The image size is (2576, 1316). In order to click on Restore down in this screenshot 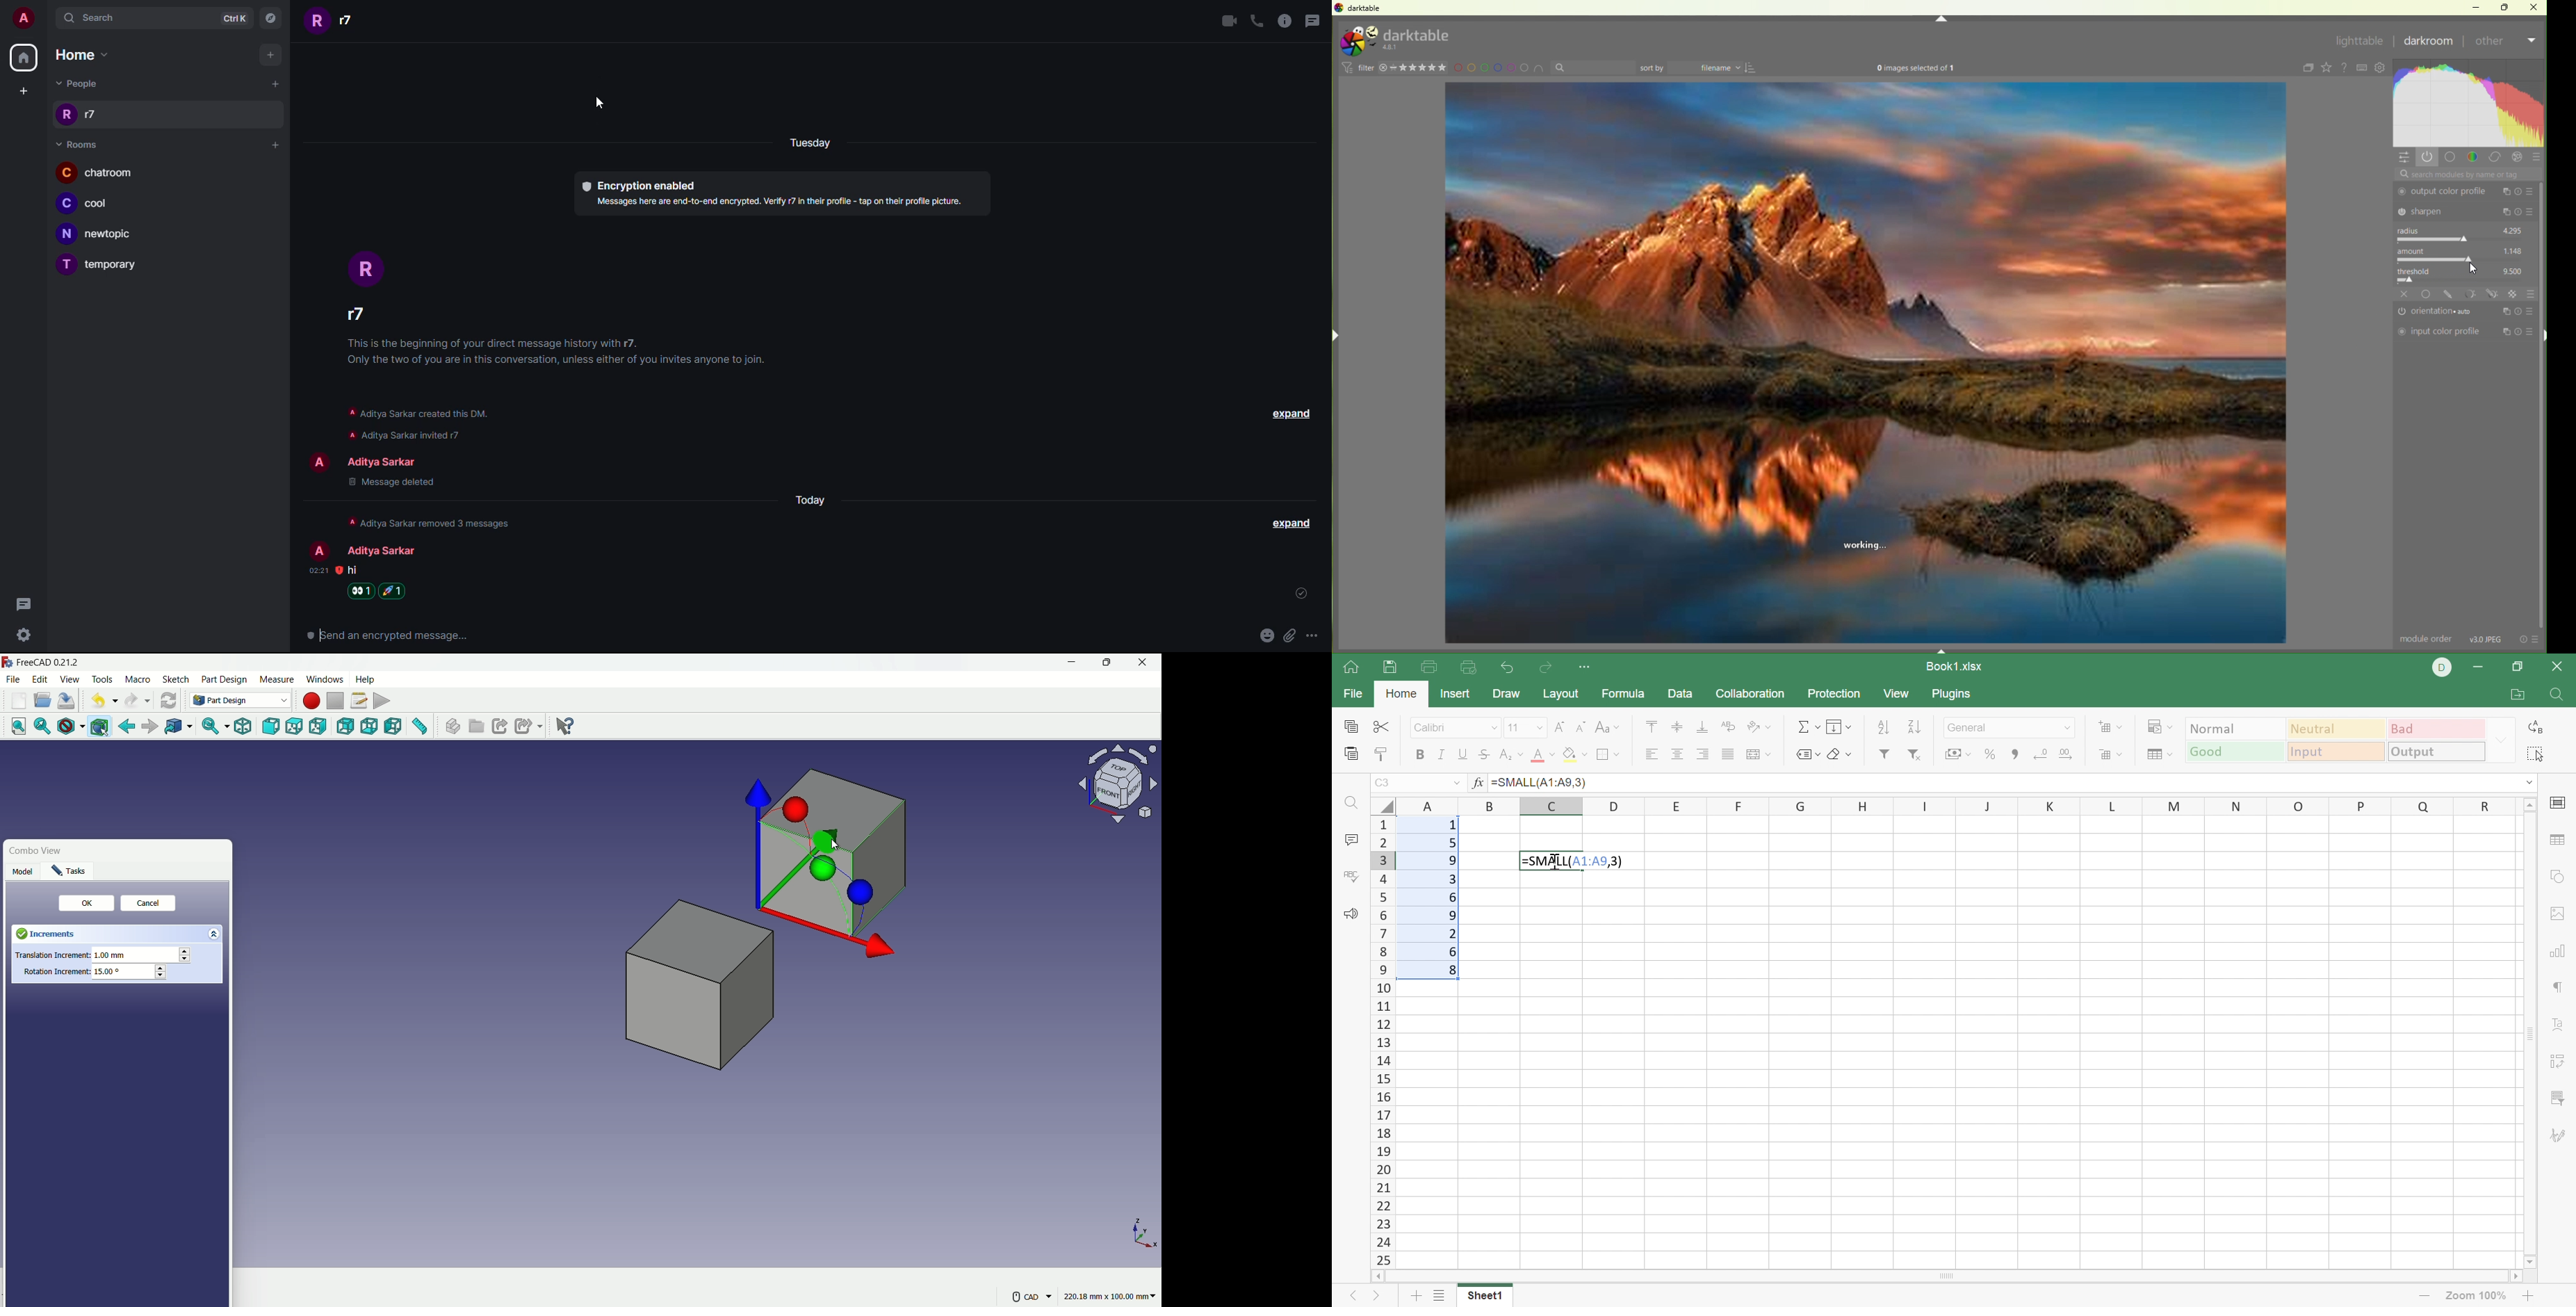, I will do `click(2519, 667)`.